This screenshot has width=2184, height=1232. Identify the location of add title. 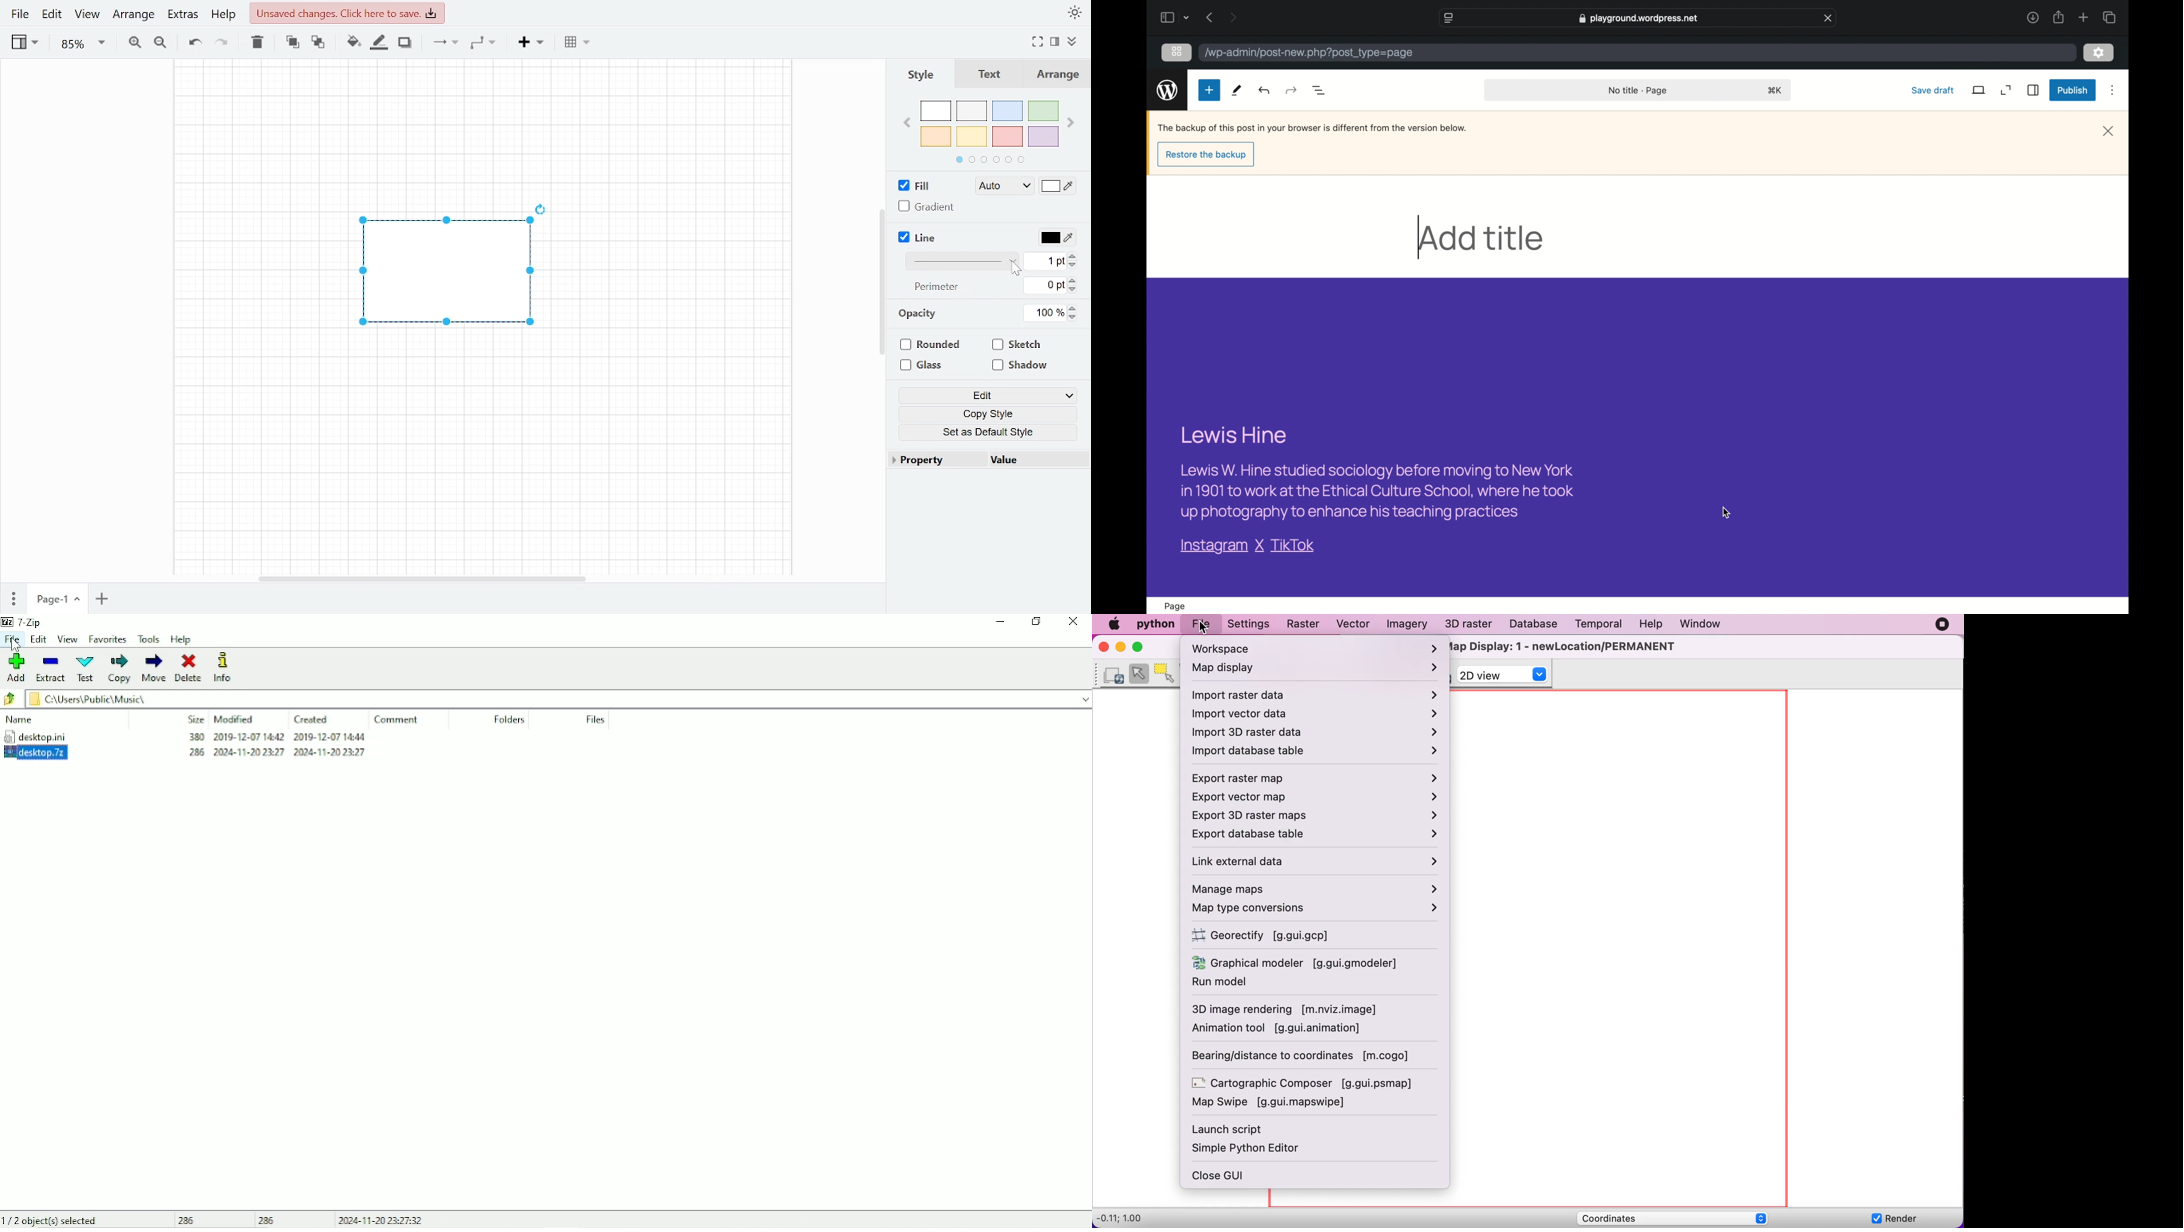
(1480, 238).